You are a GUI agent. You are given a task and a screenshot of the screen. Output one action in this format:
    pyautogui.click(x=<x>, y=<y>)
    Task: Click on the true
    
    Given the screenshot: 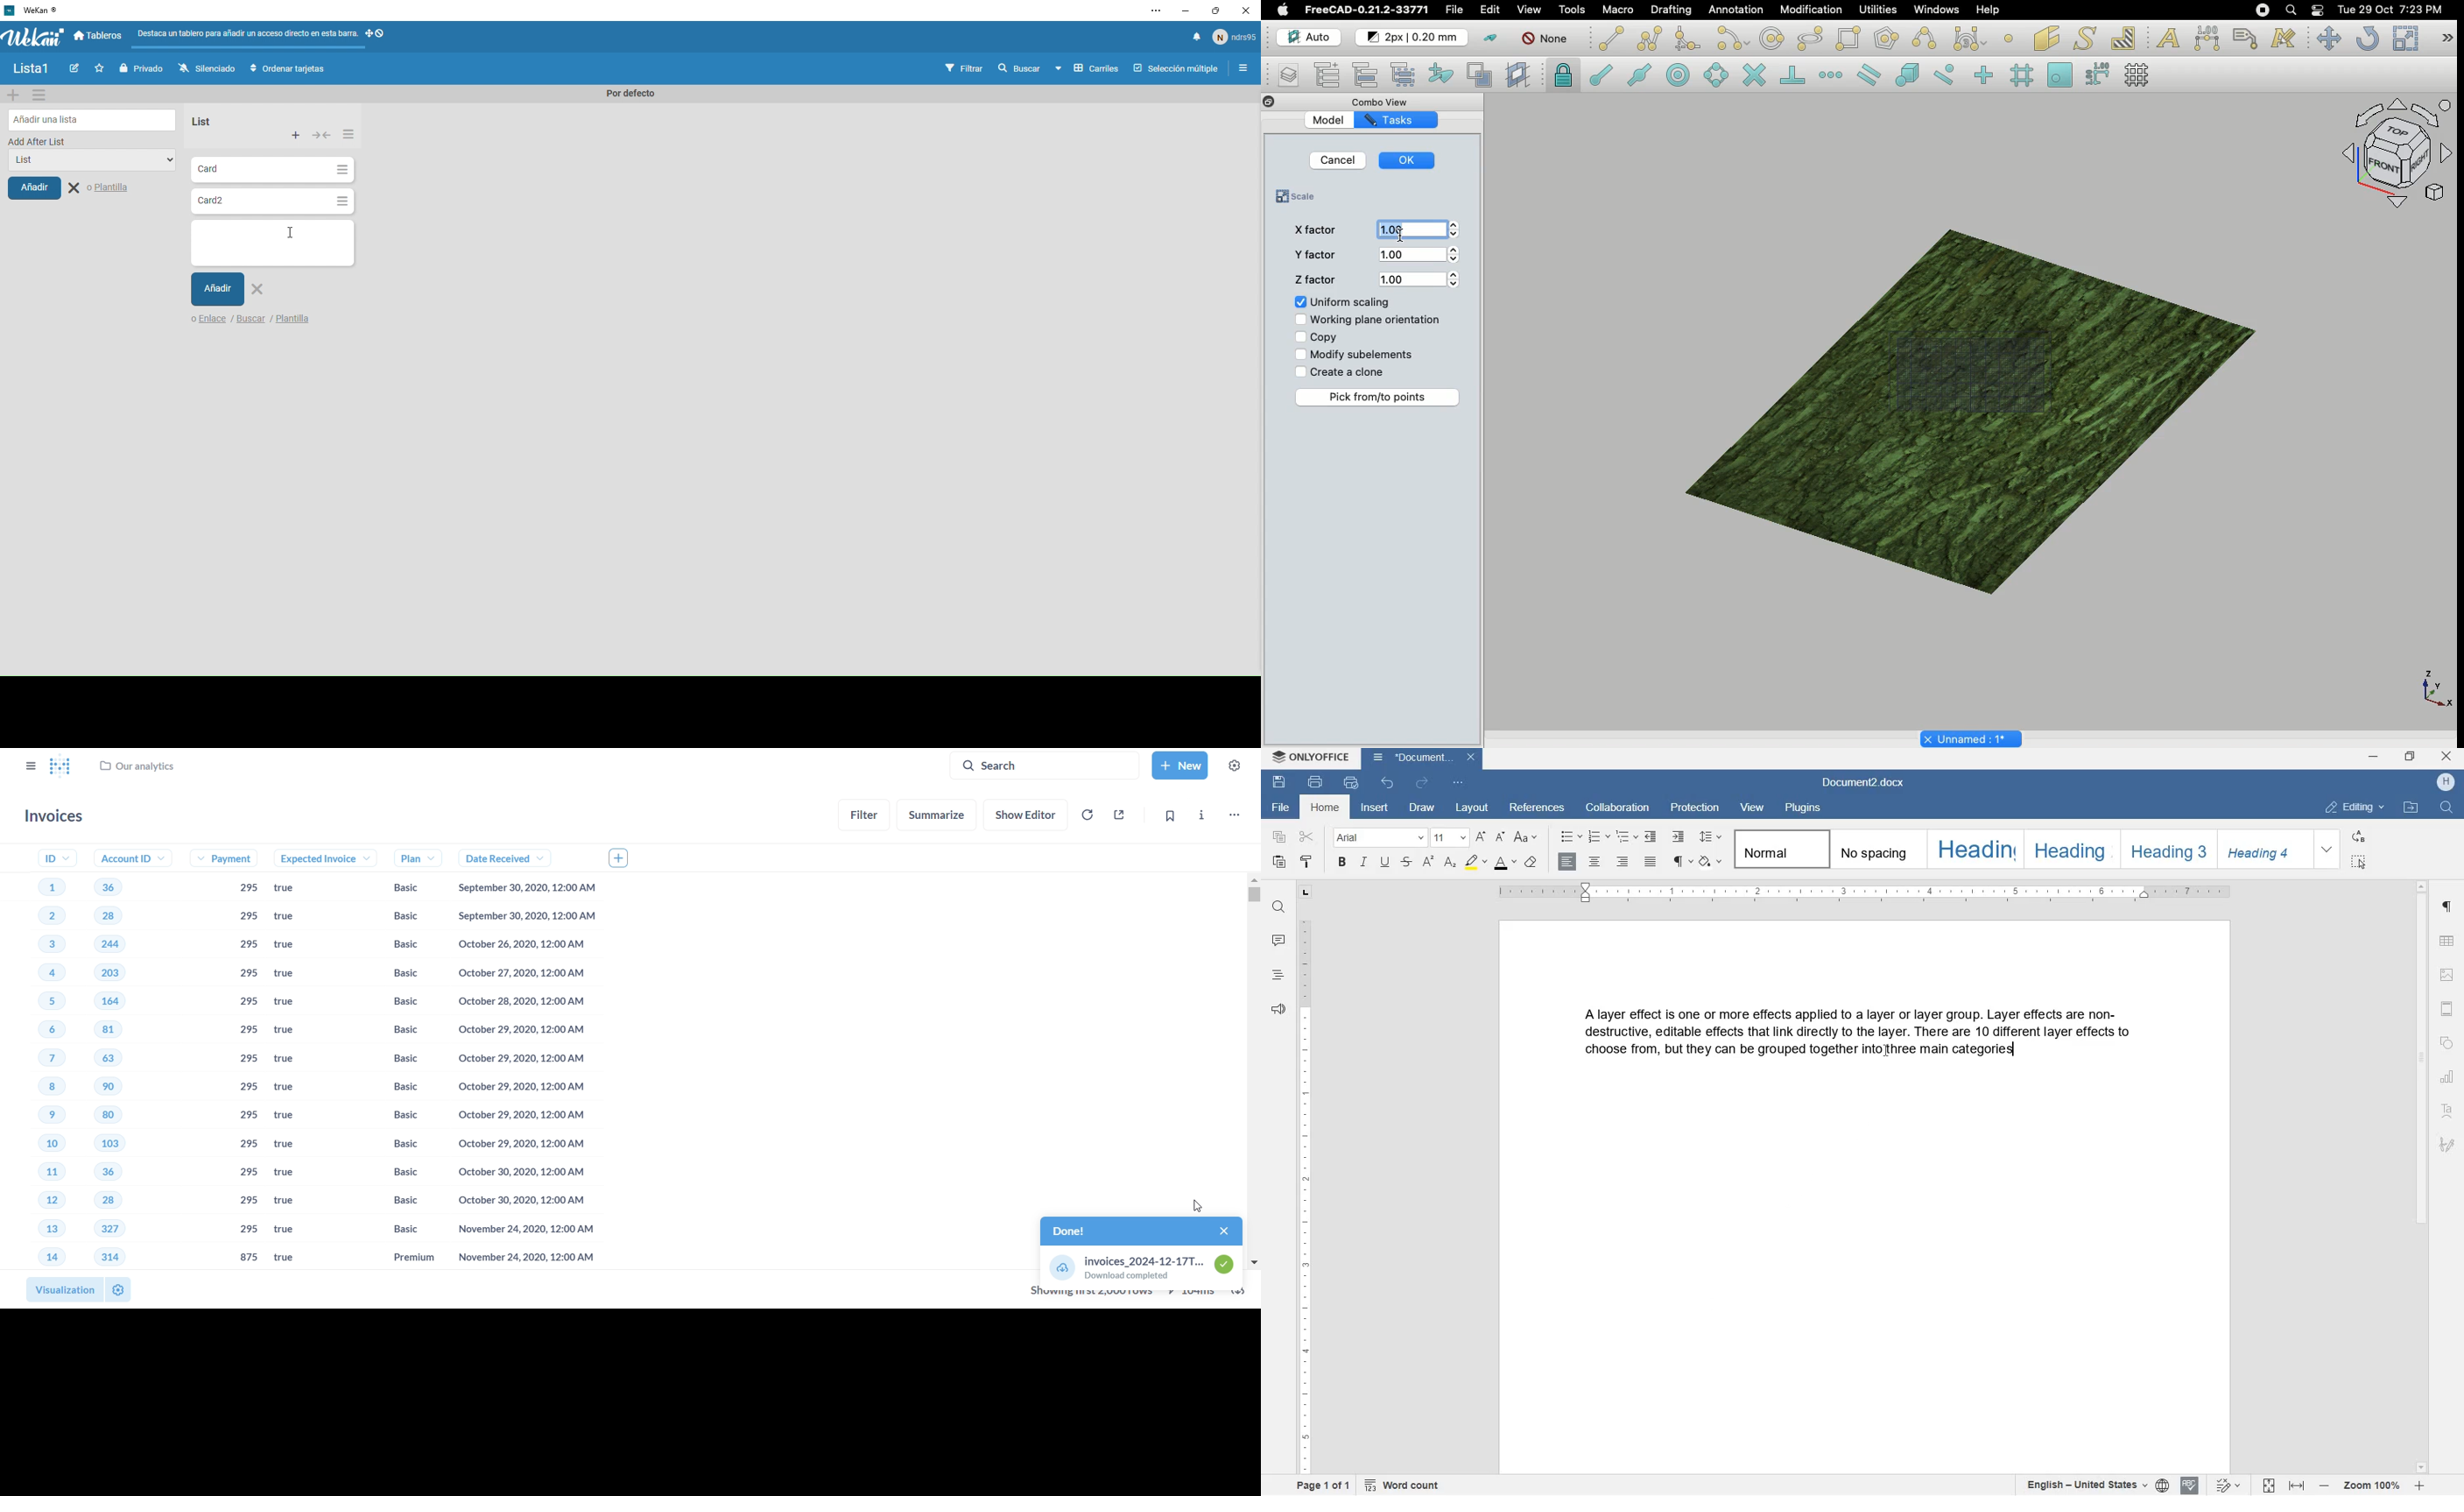 What is the action you would take?
    pyautogui.click(x=292, y=917)
    